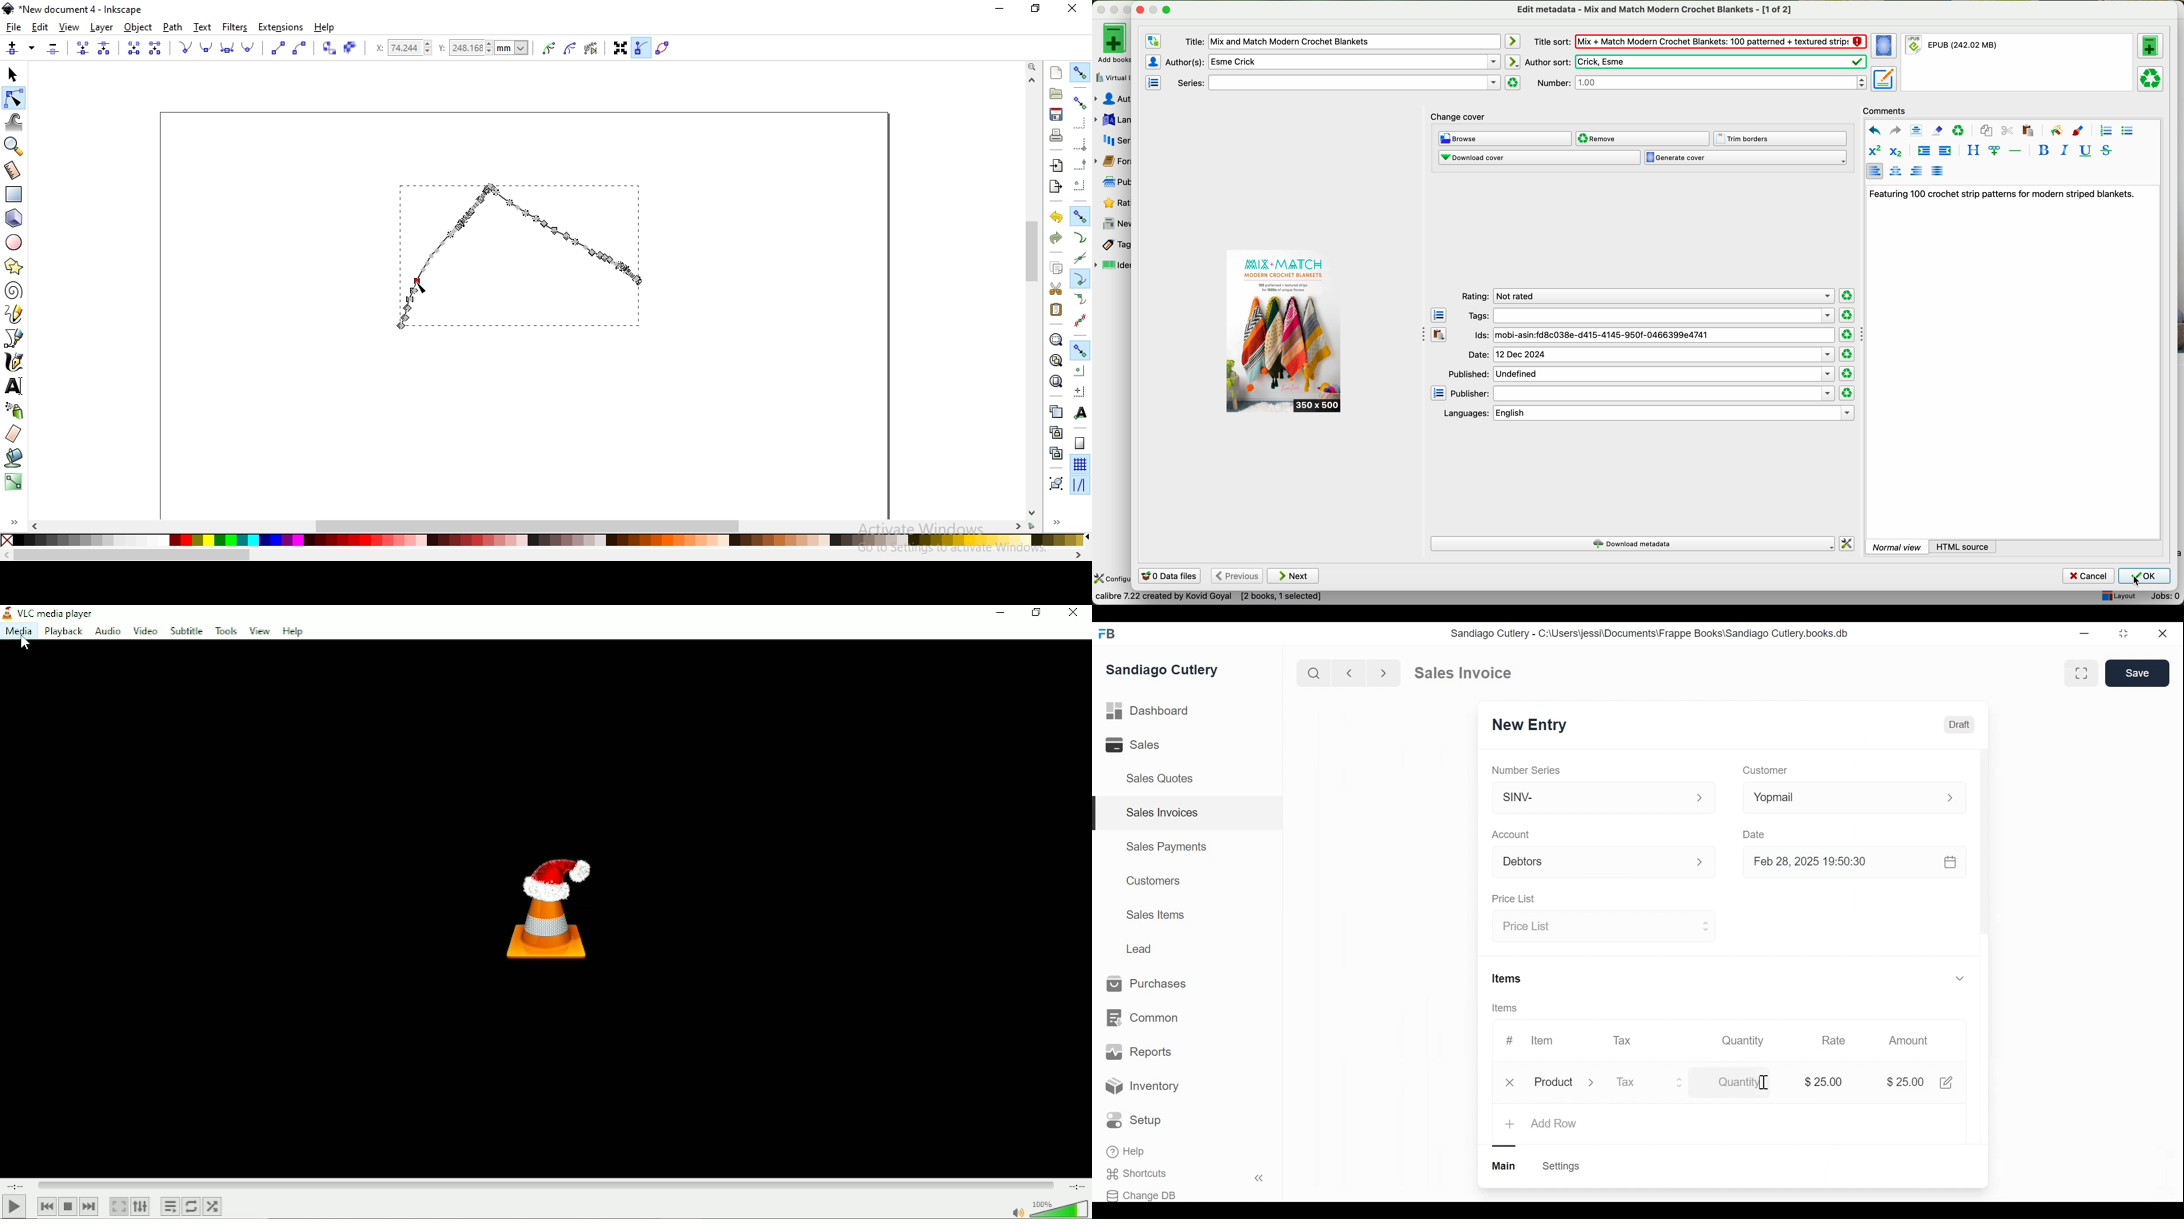 The width and height of the screenshot is (2184, 1232). I want to click on snap to grids, so click(1079, 464).